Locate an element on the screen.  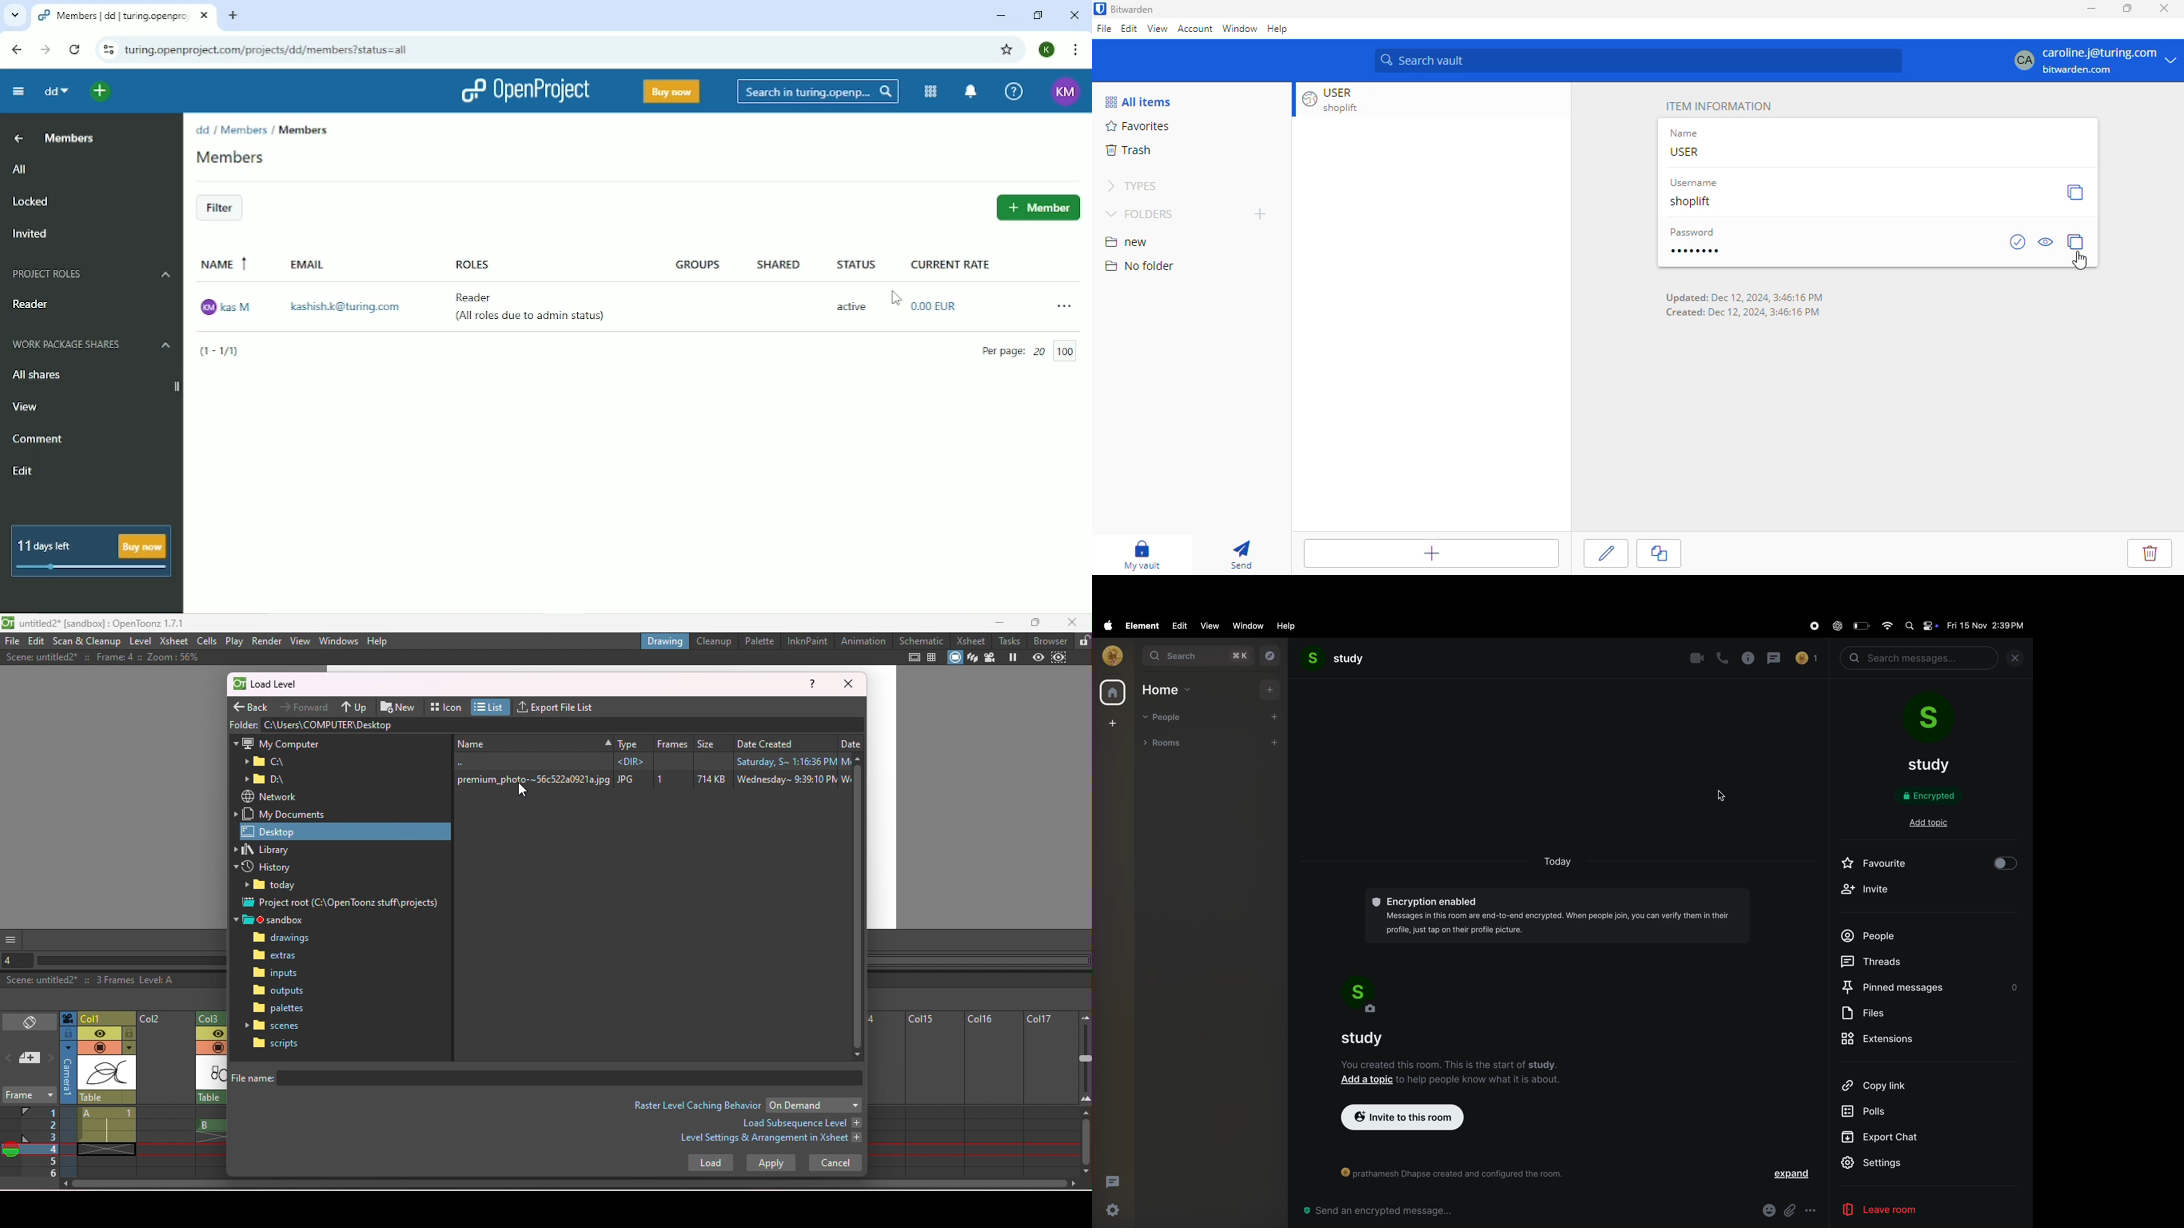
copy link is located at coordinates (1888, 1085).